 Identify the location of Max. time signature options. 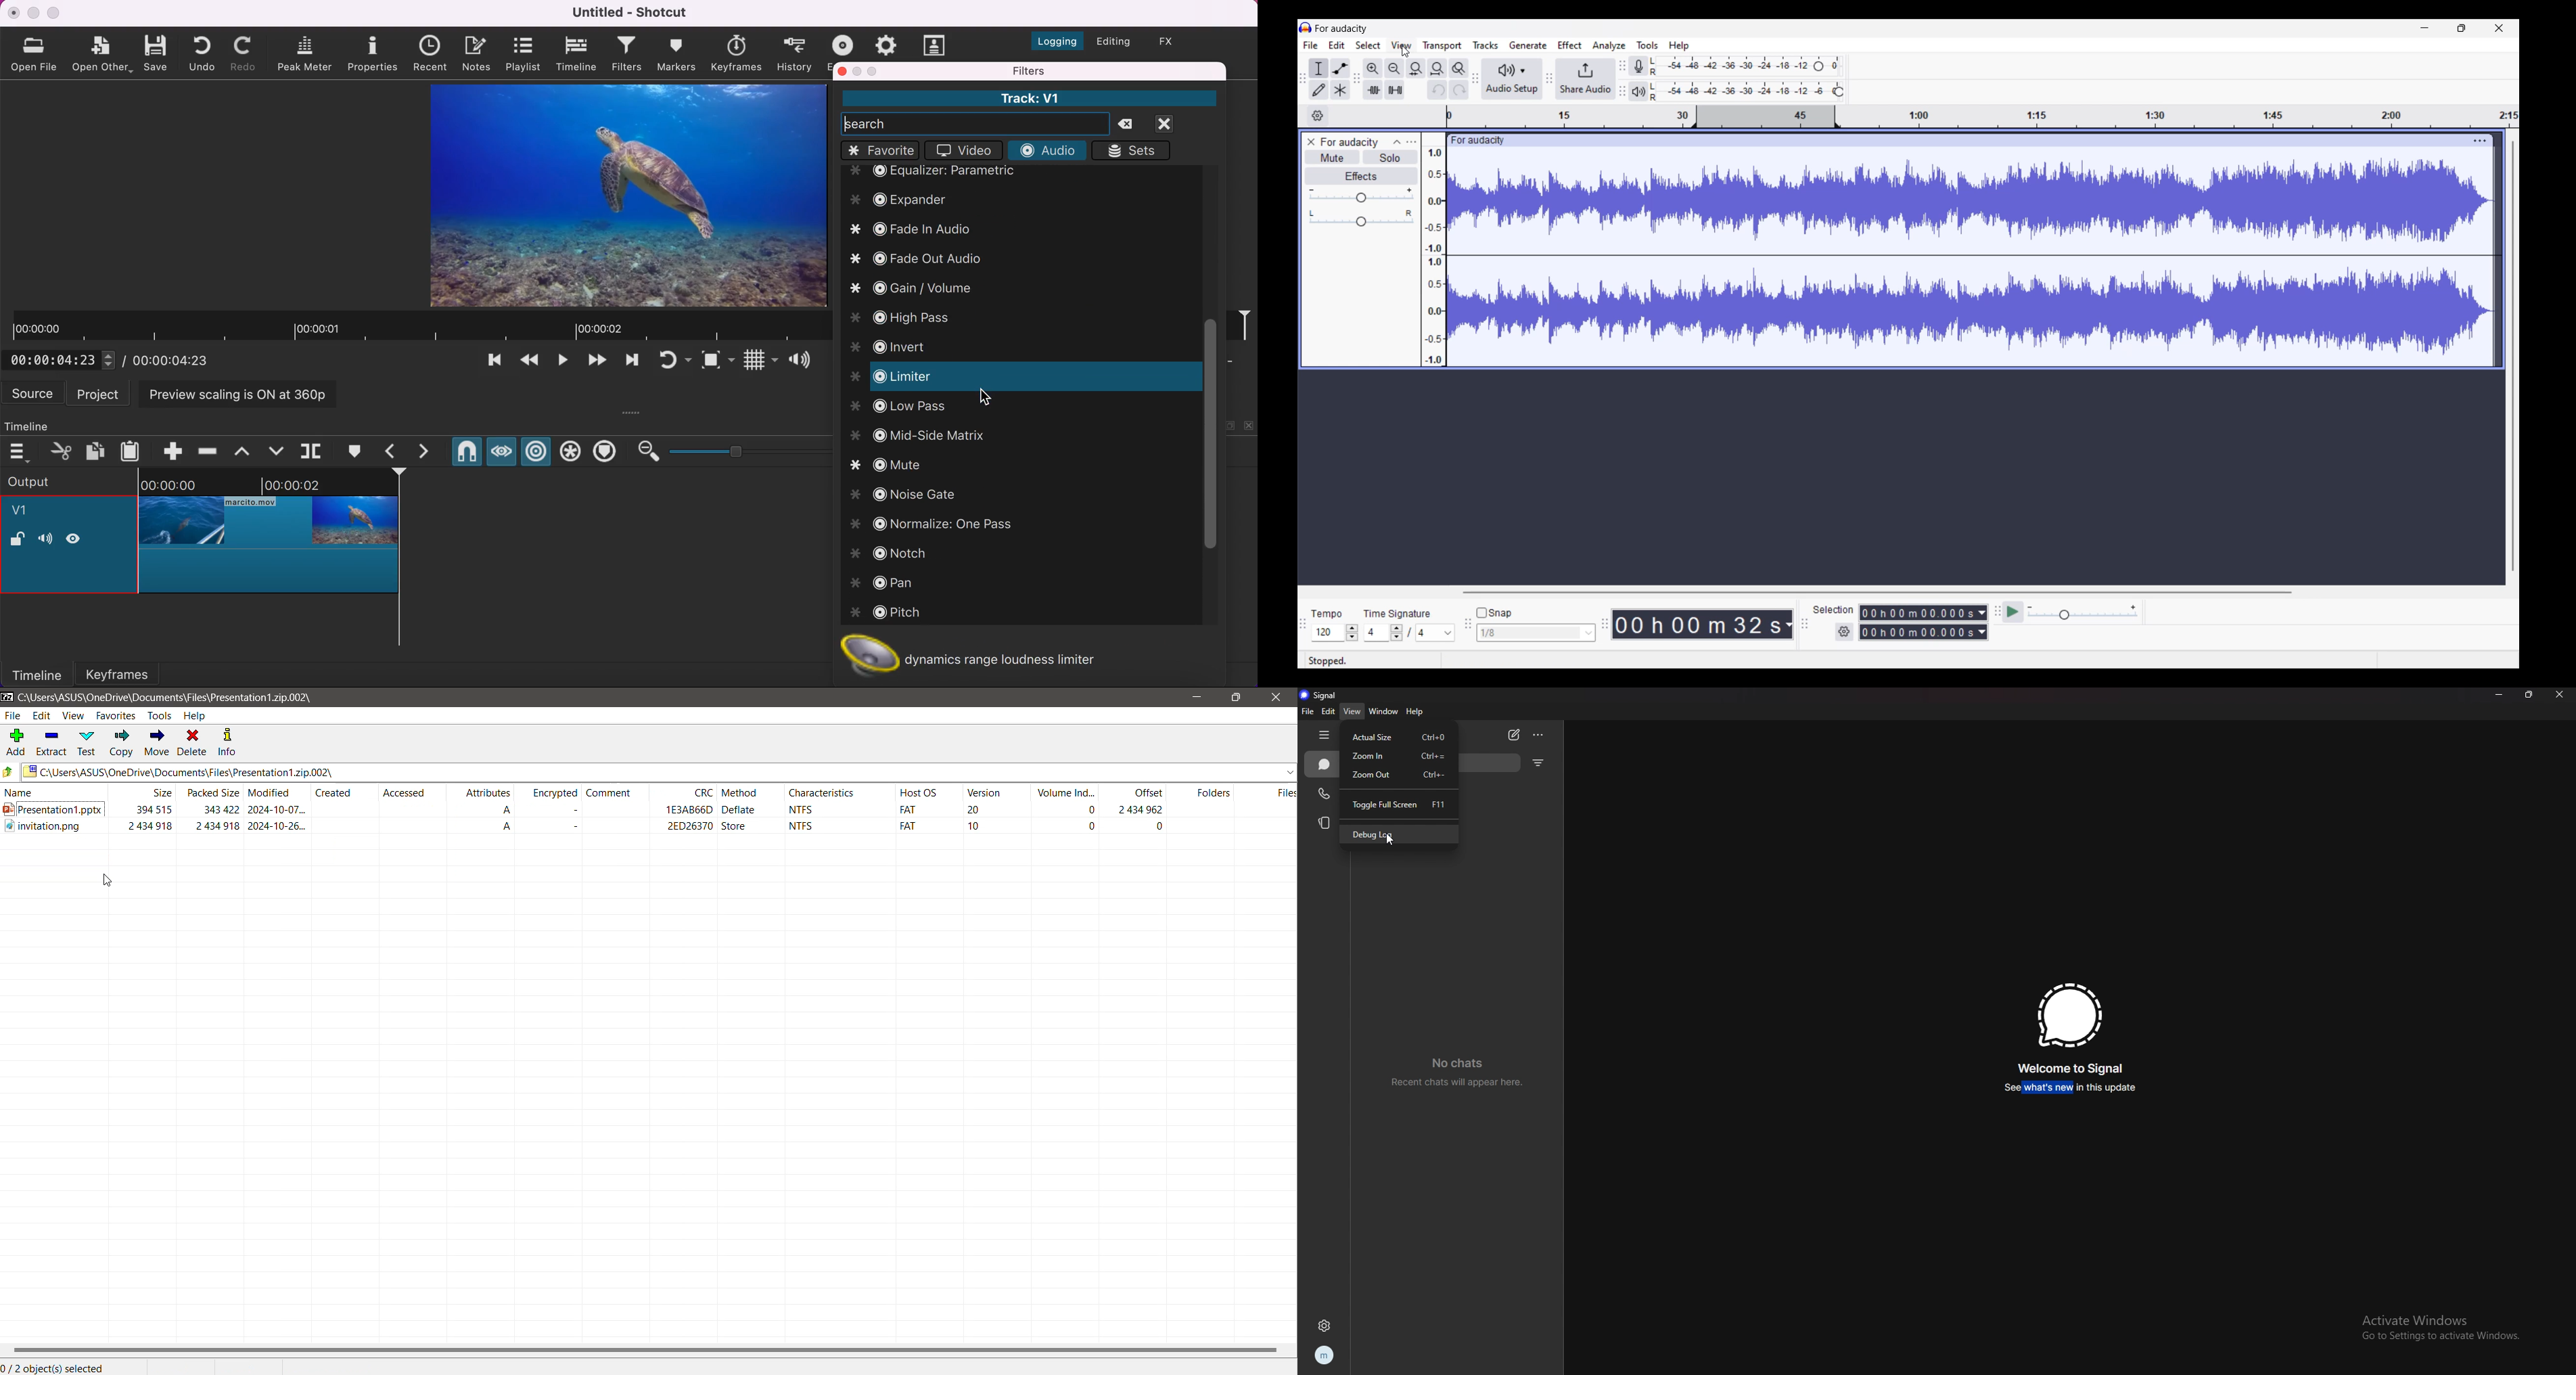
(1436, 633).